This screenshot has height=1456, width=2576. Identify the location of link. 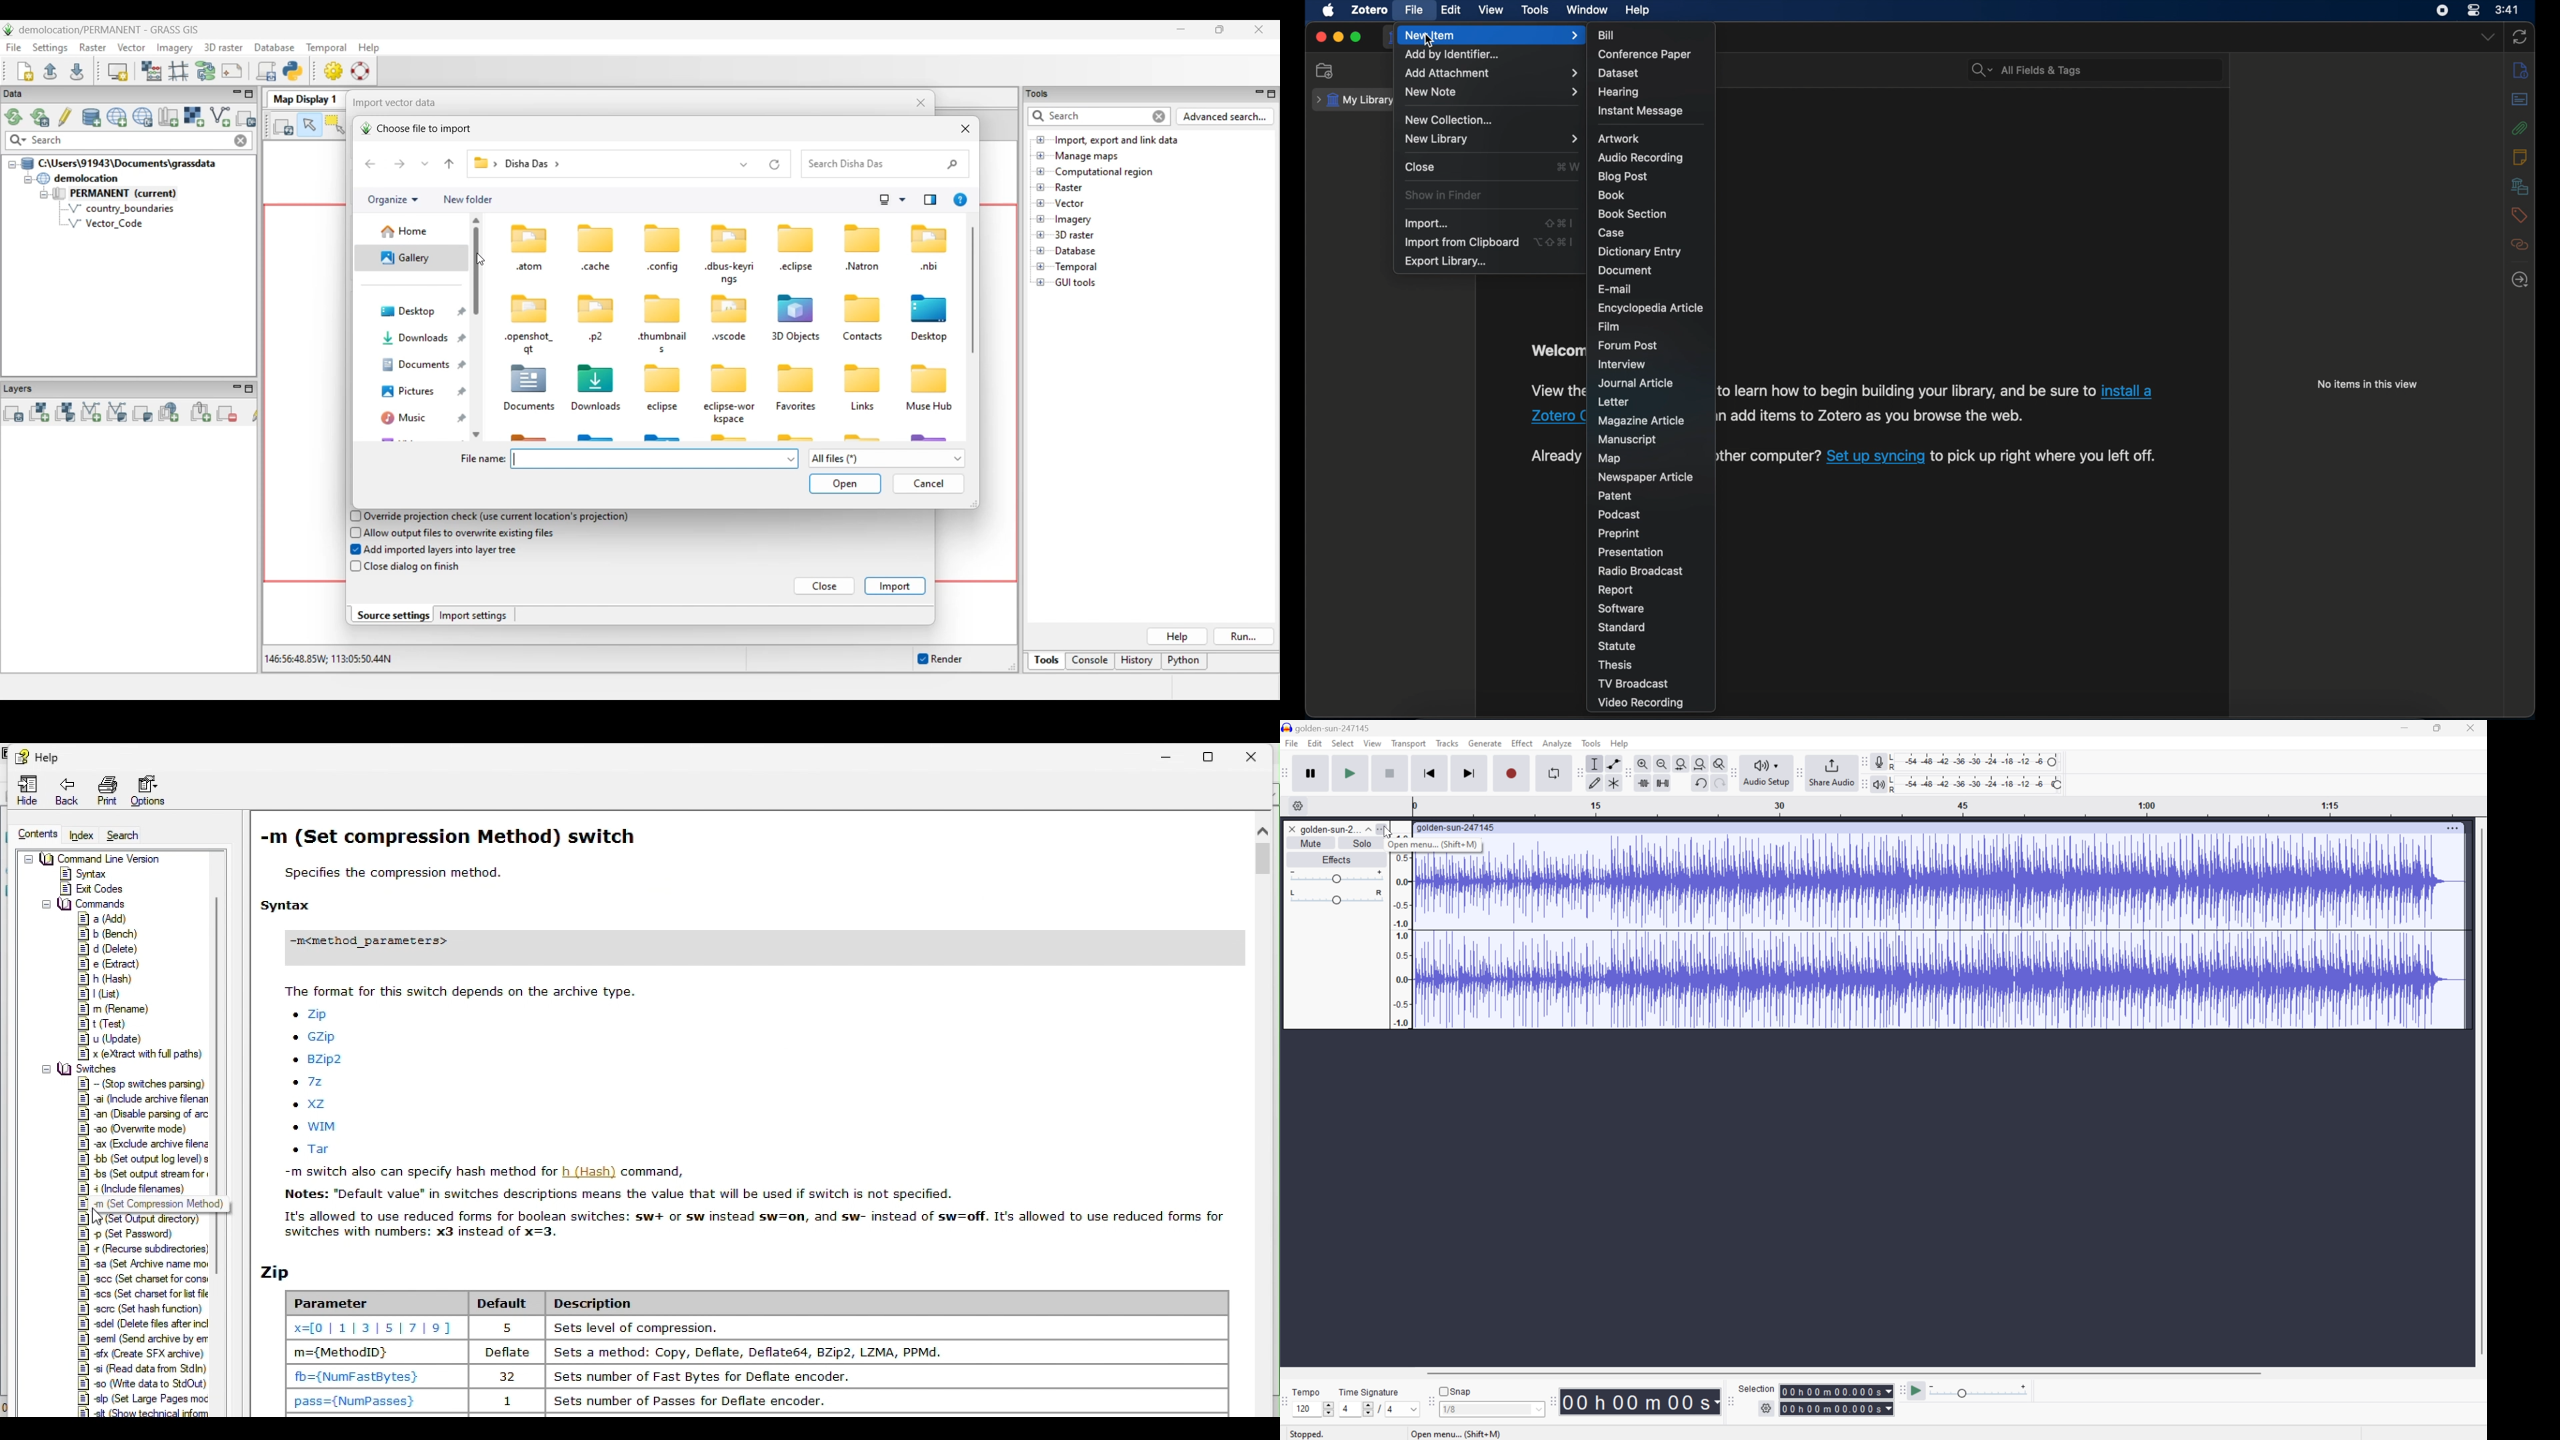
(1875, 457).